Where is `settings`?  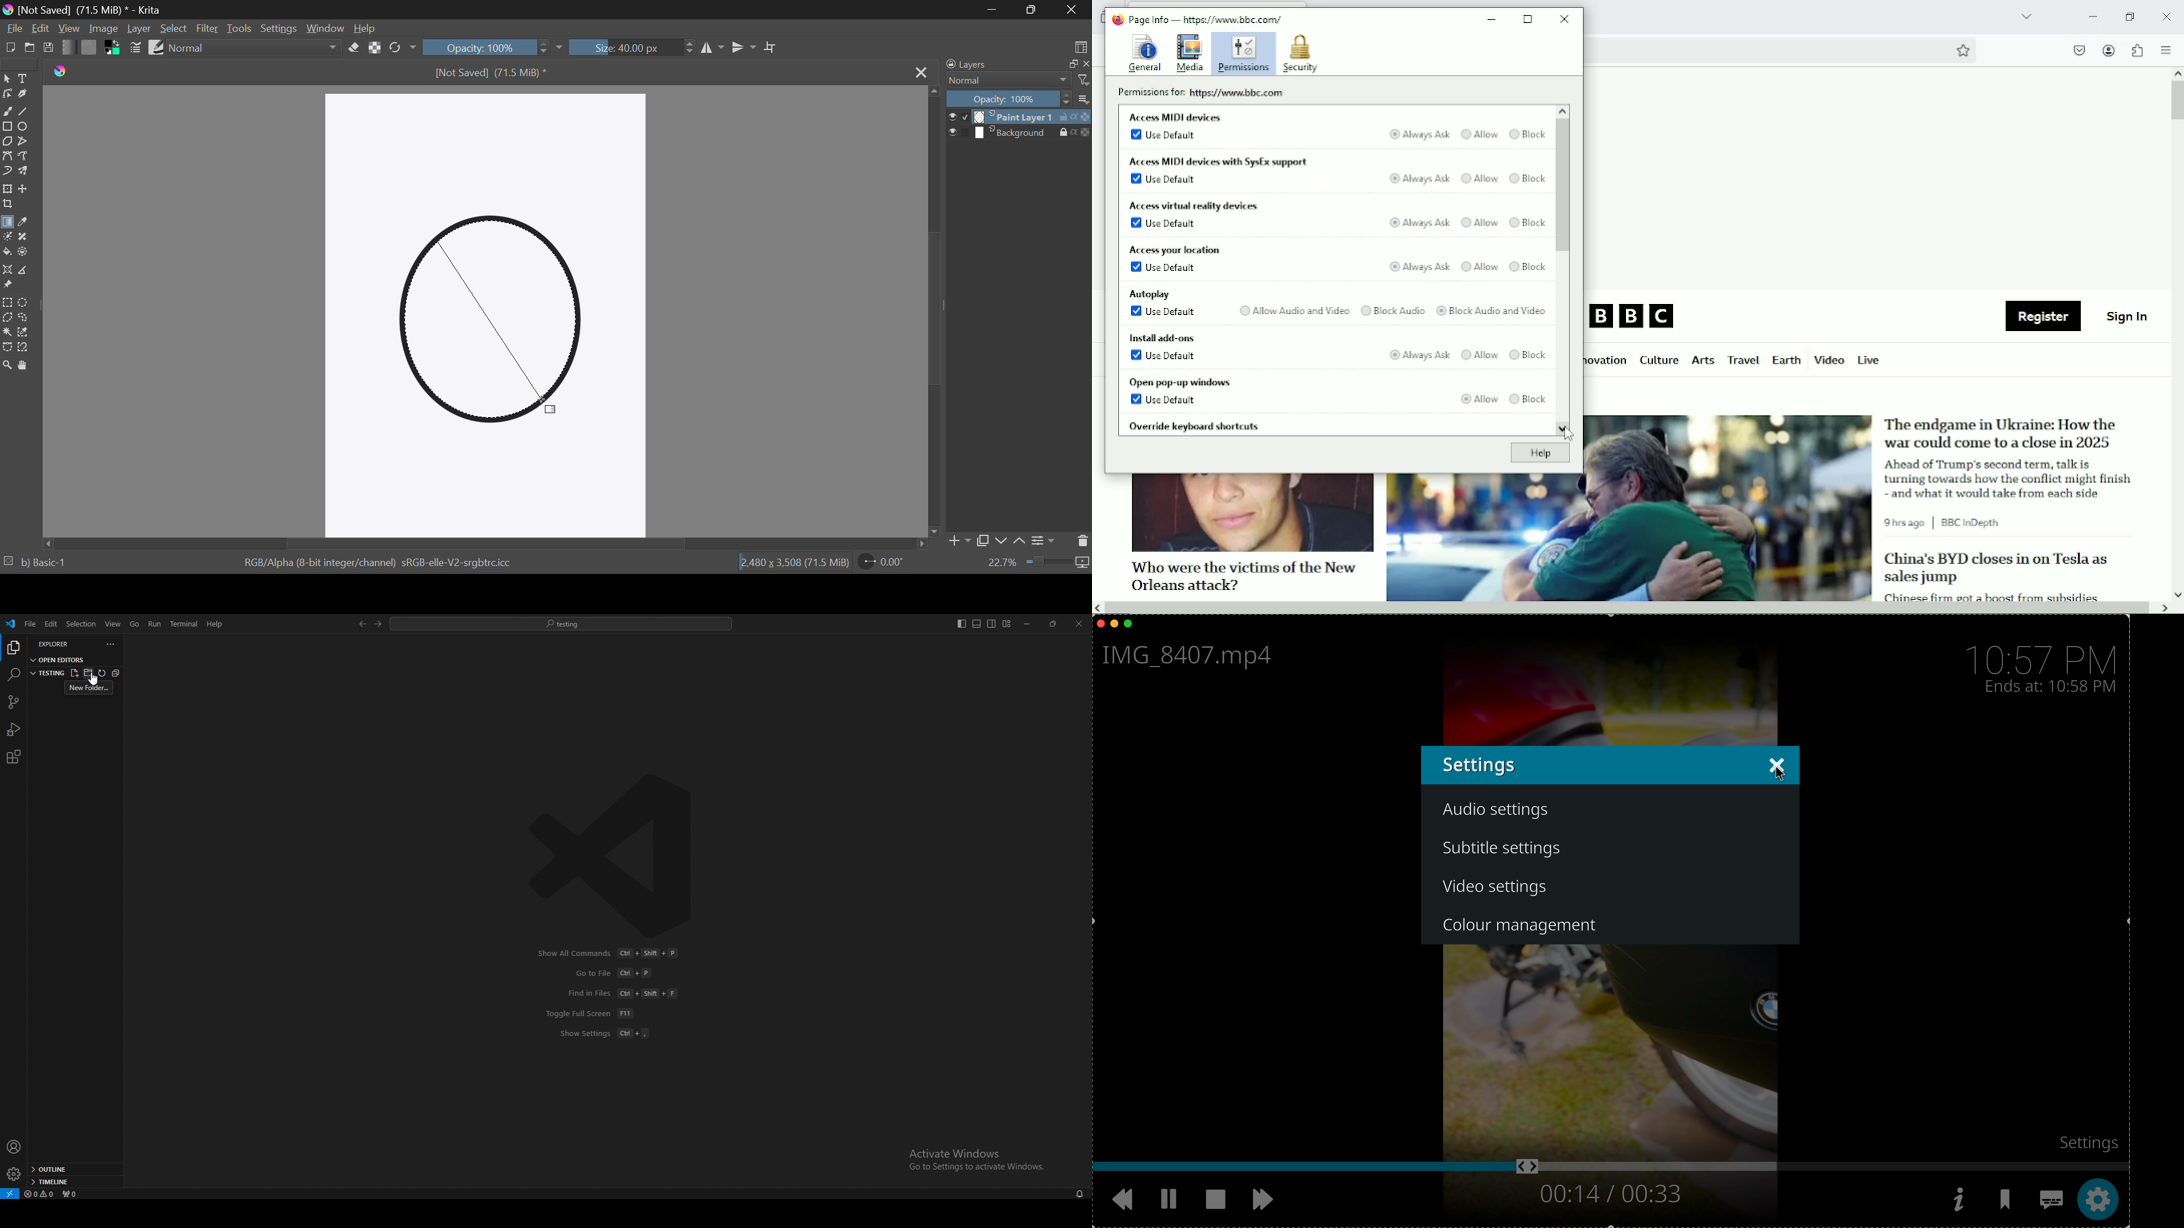 settings is located at coordinates (2090, 1142).